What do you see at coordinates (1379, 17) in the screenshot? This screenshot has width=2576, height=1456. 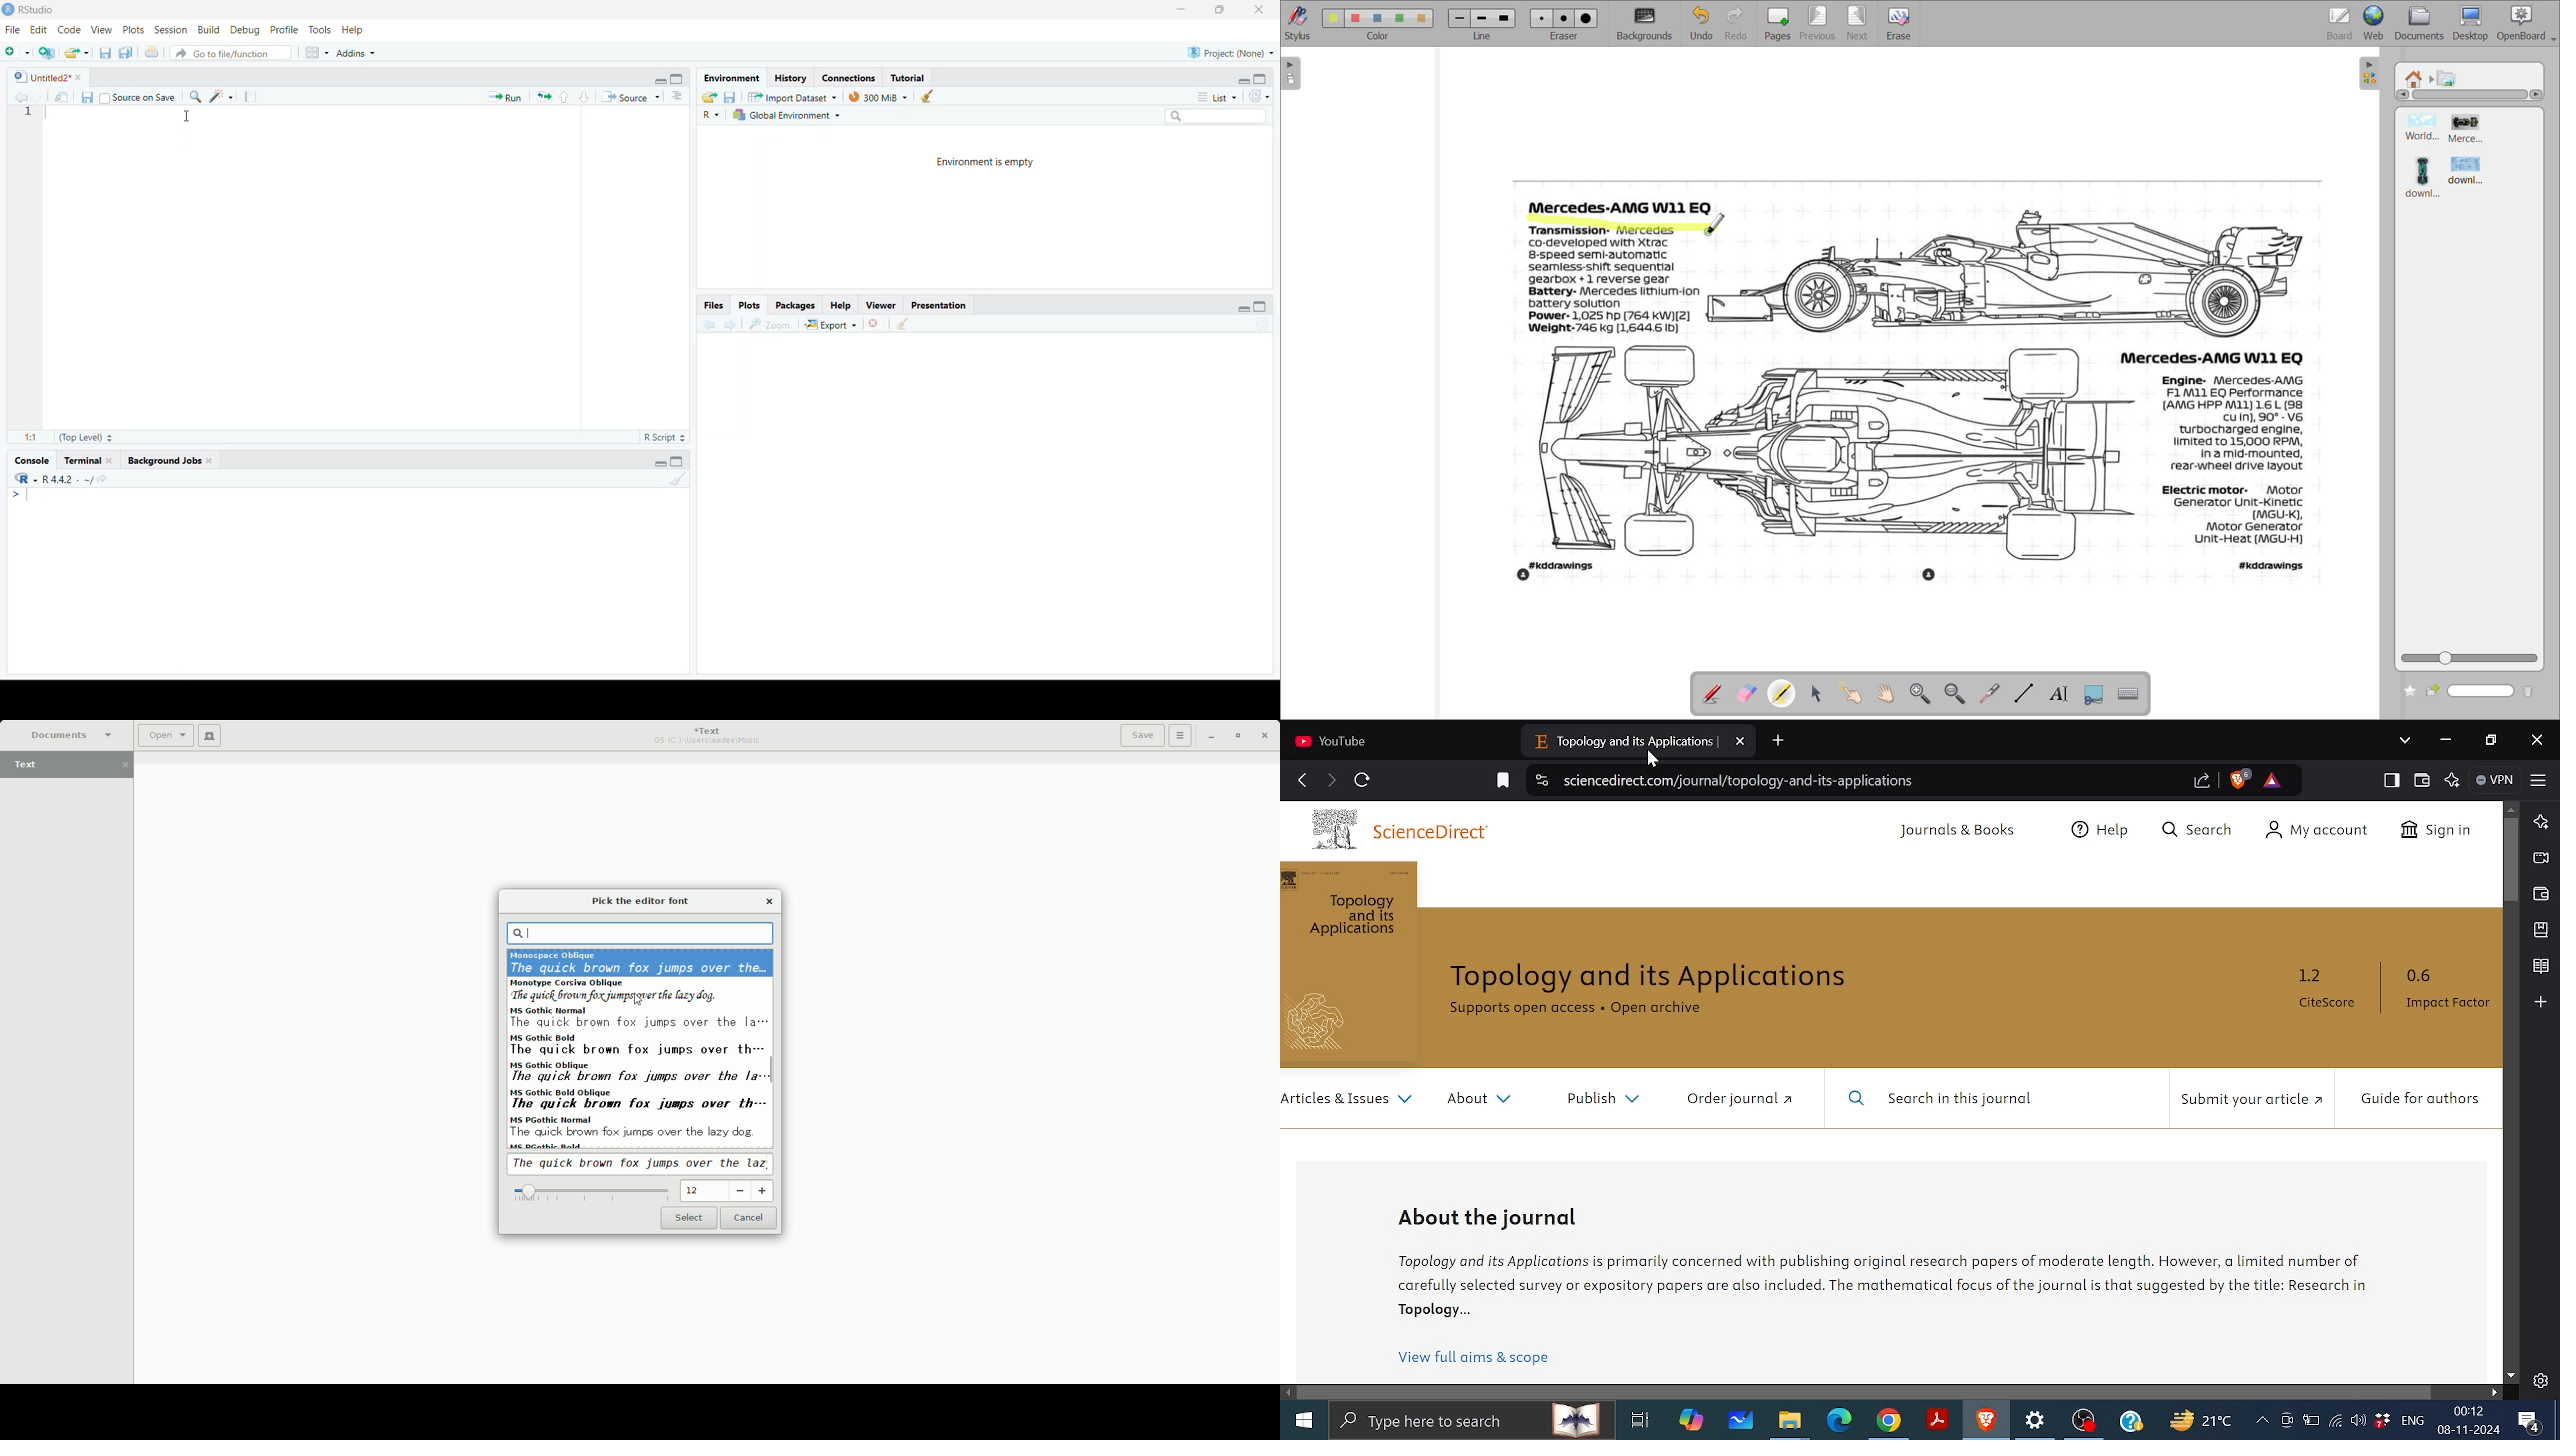 I see `color 3` at bounding box center [1379, 17].